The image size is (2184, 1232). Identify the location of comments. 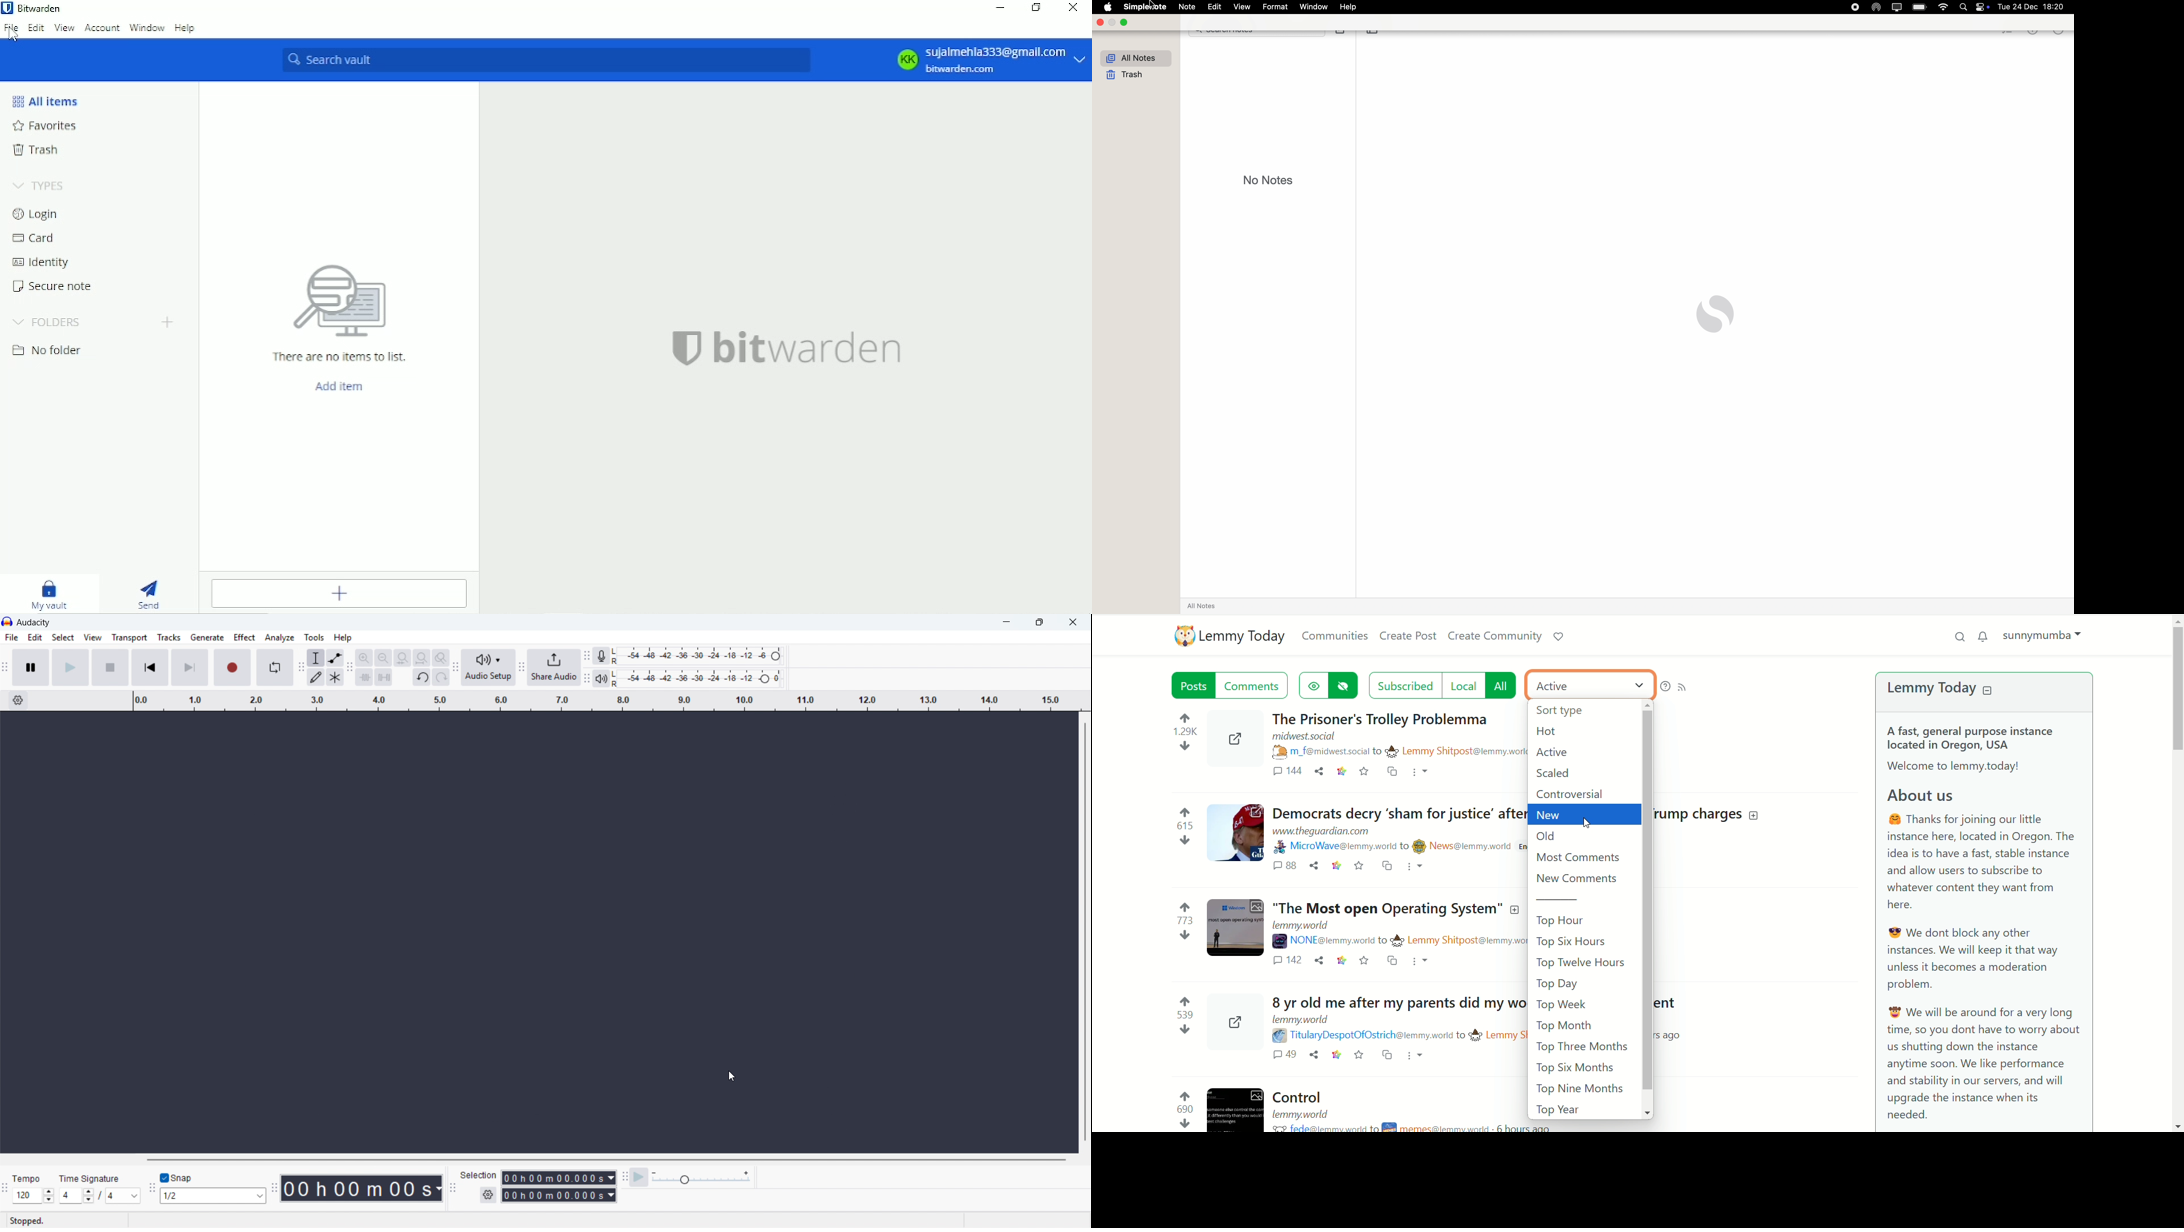
(1281, 868).